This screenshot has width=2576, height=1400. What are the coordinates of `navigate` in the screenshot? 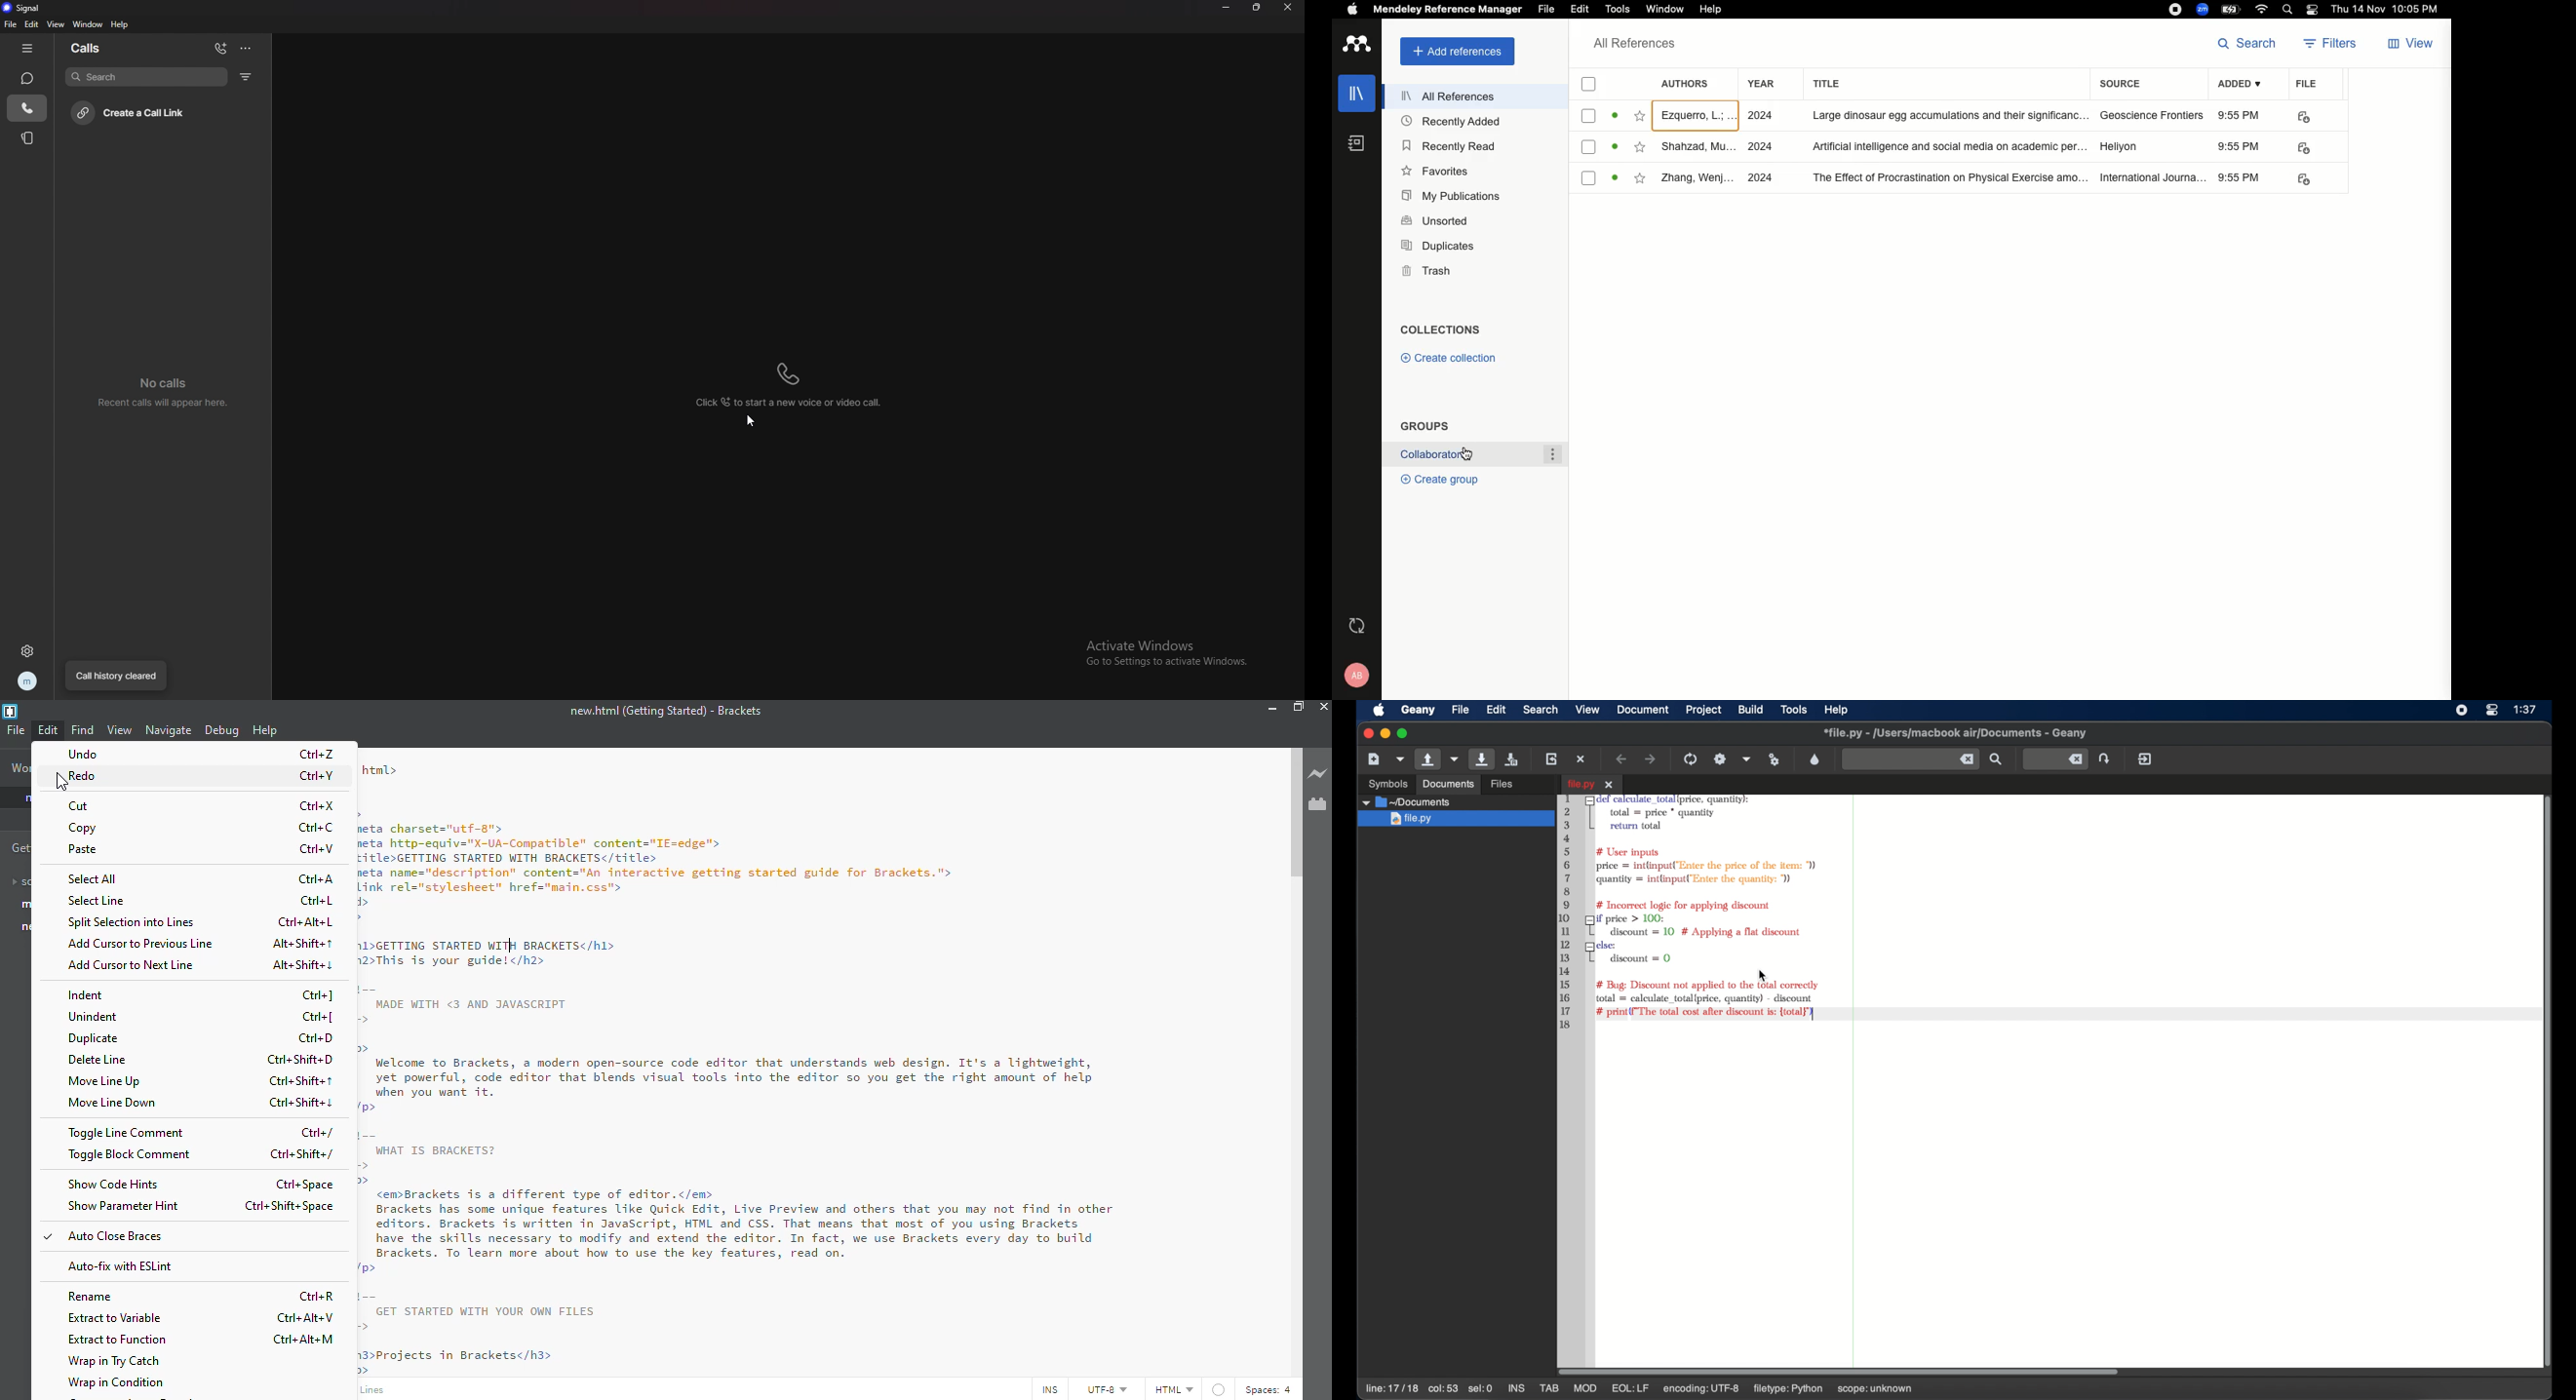 It's located at (170, 730).